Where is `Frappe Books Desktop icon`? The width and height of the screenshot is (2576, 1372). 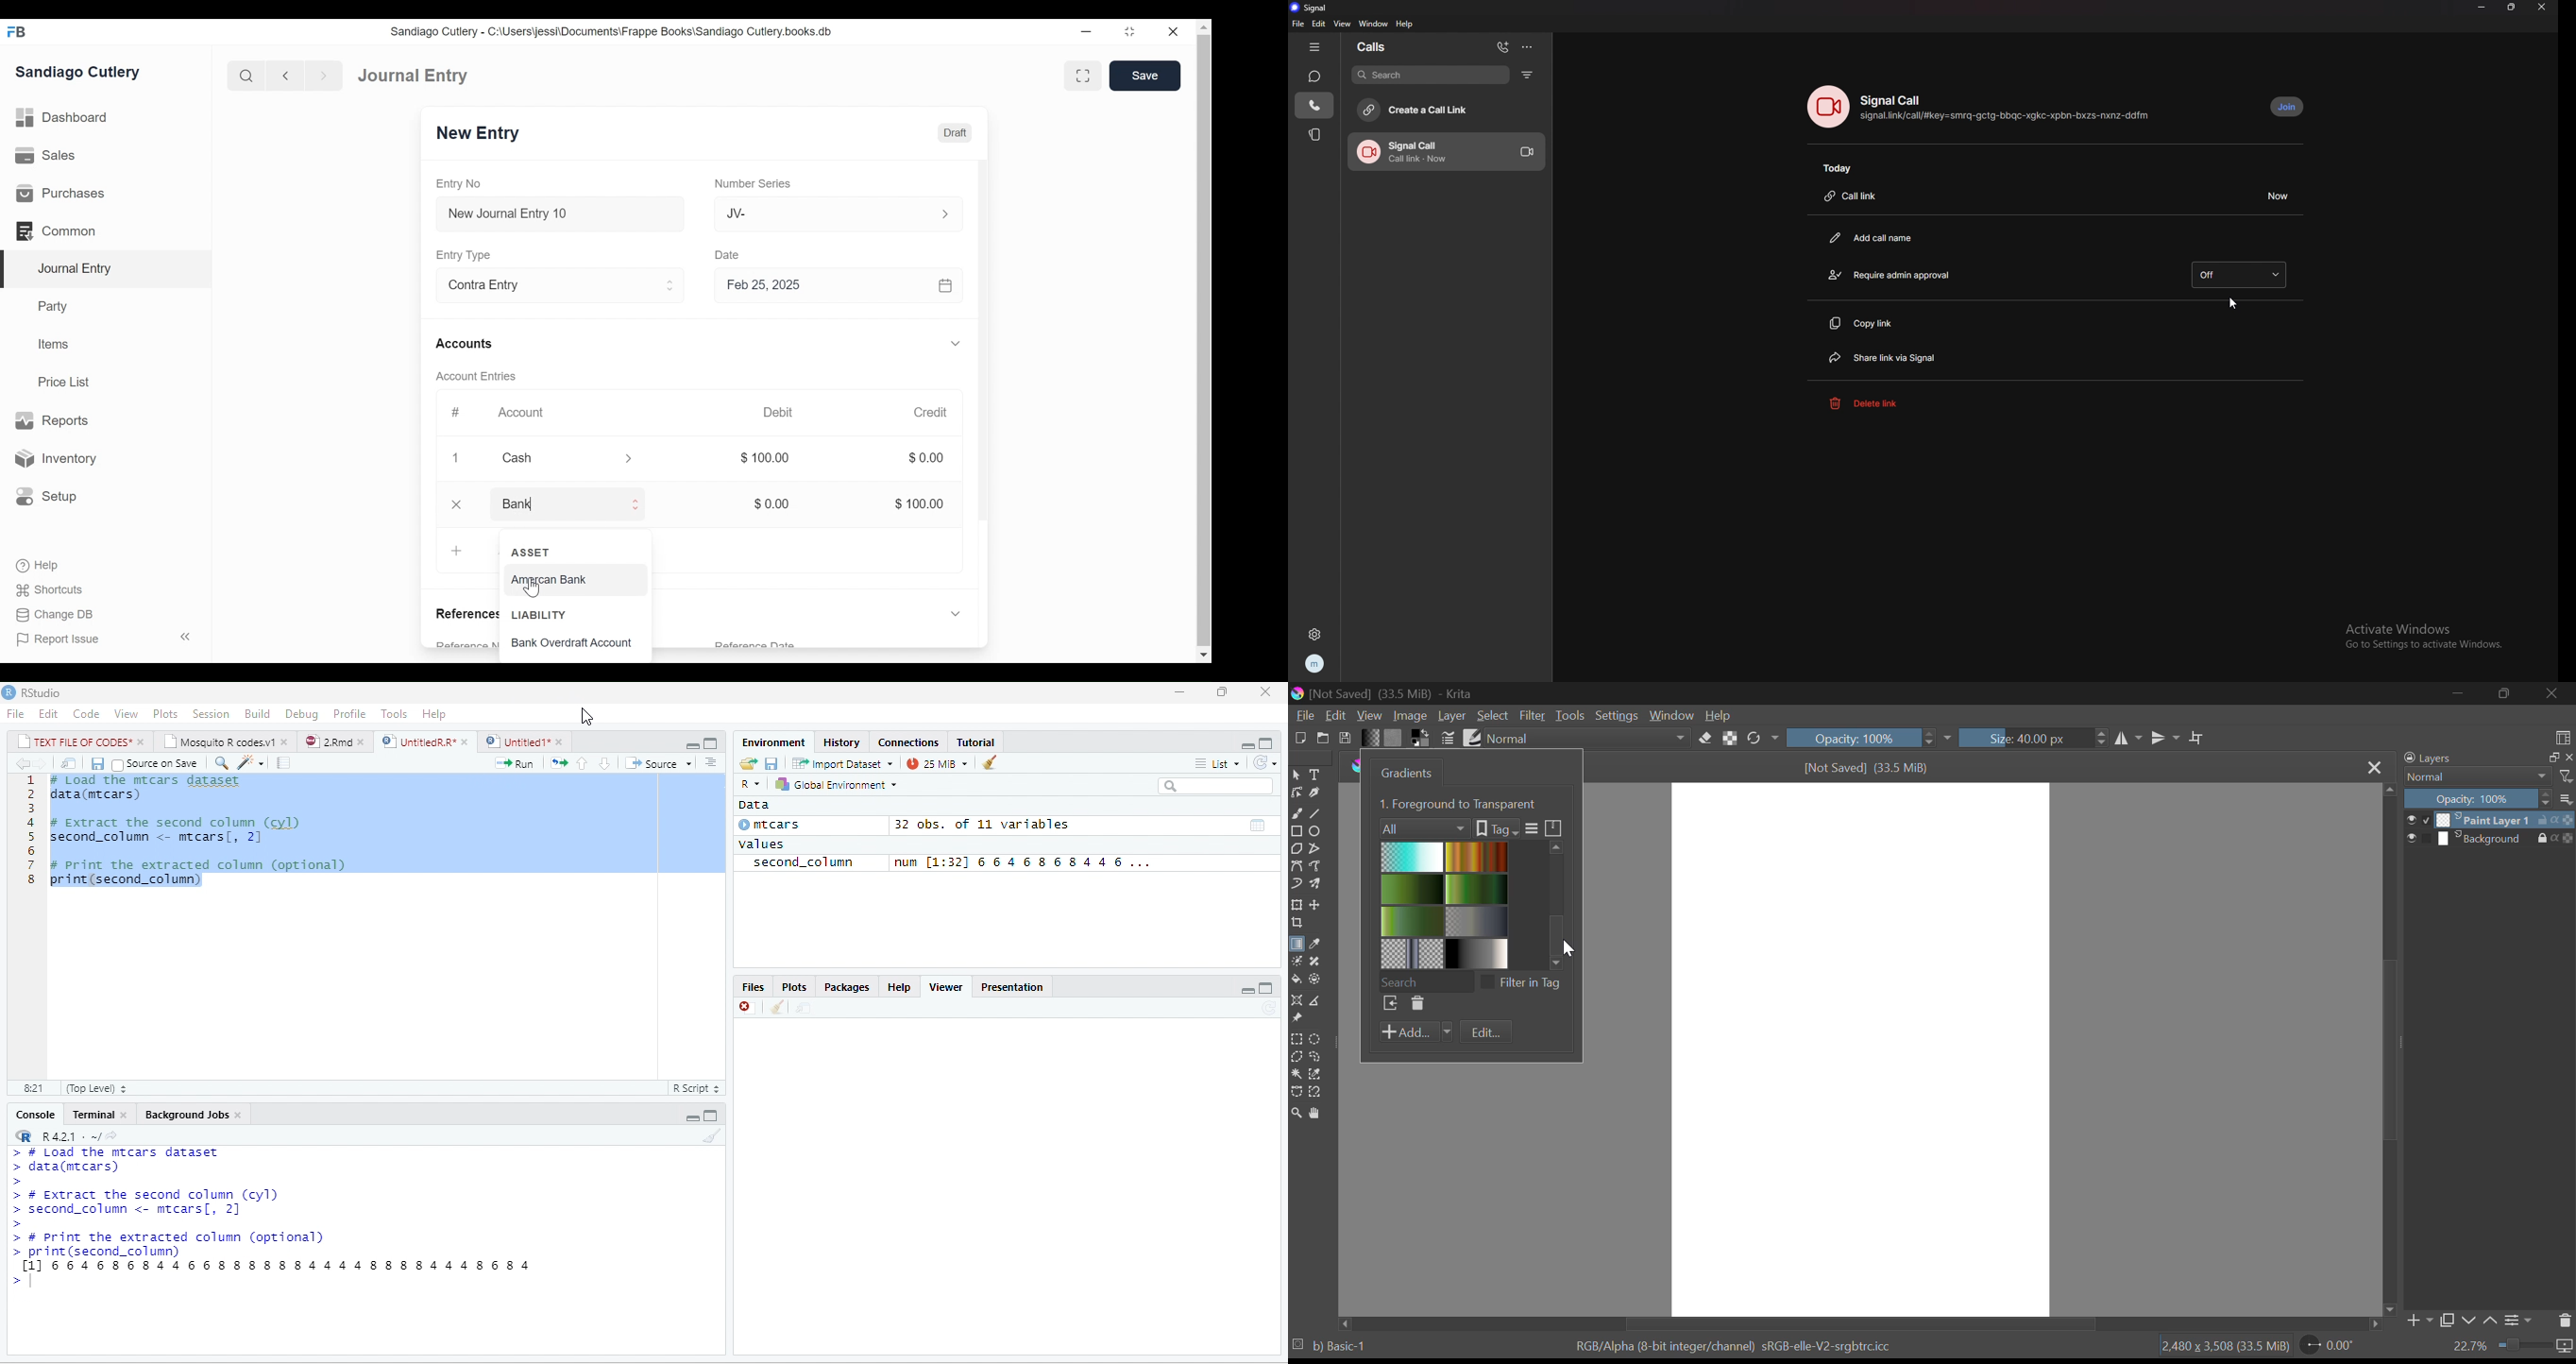 Frappe Books Desktop icon is located at coordinates (16, 32).